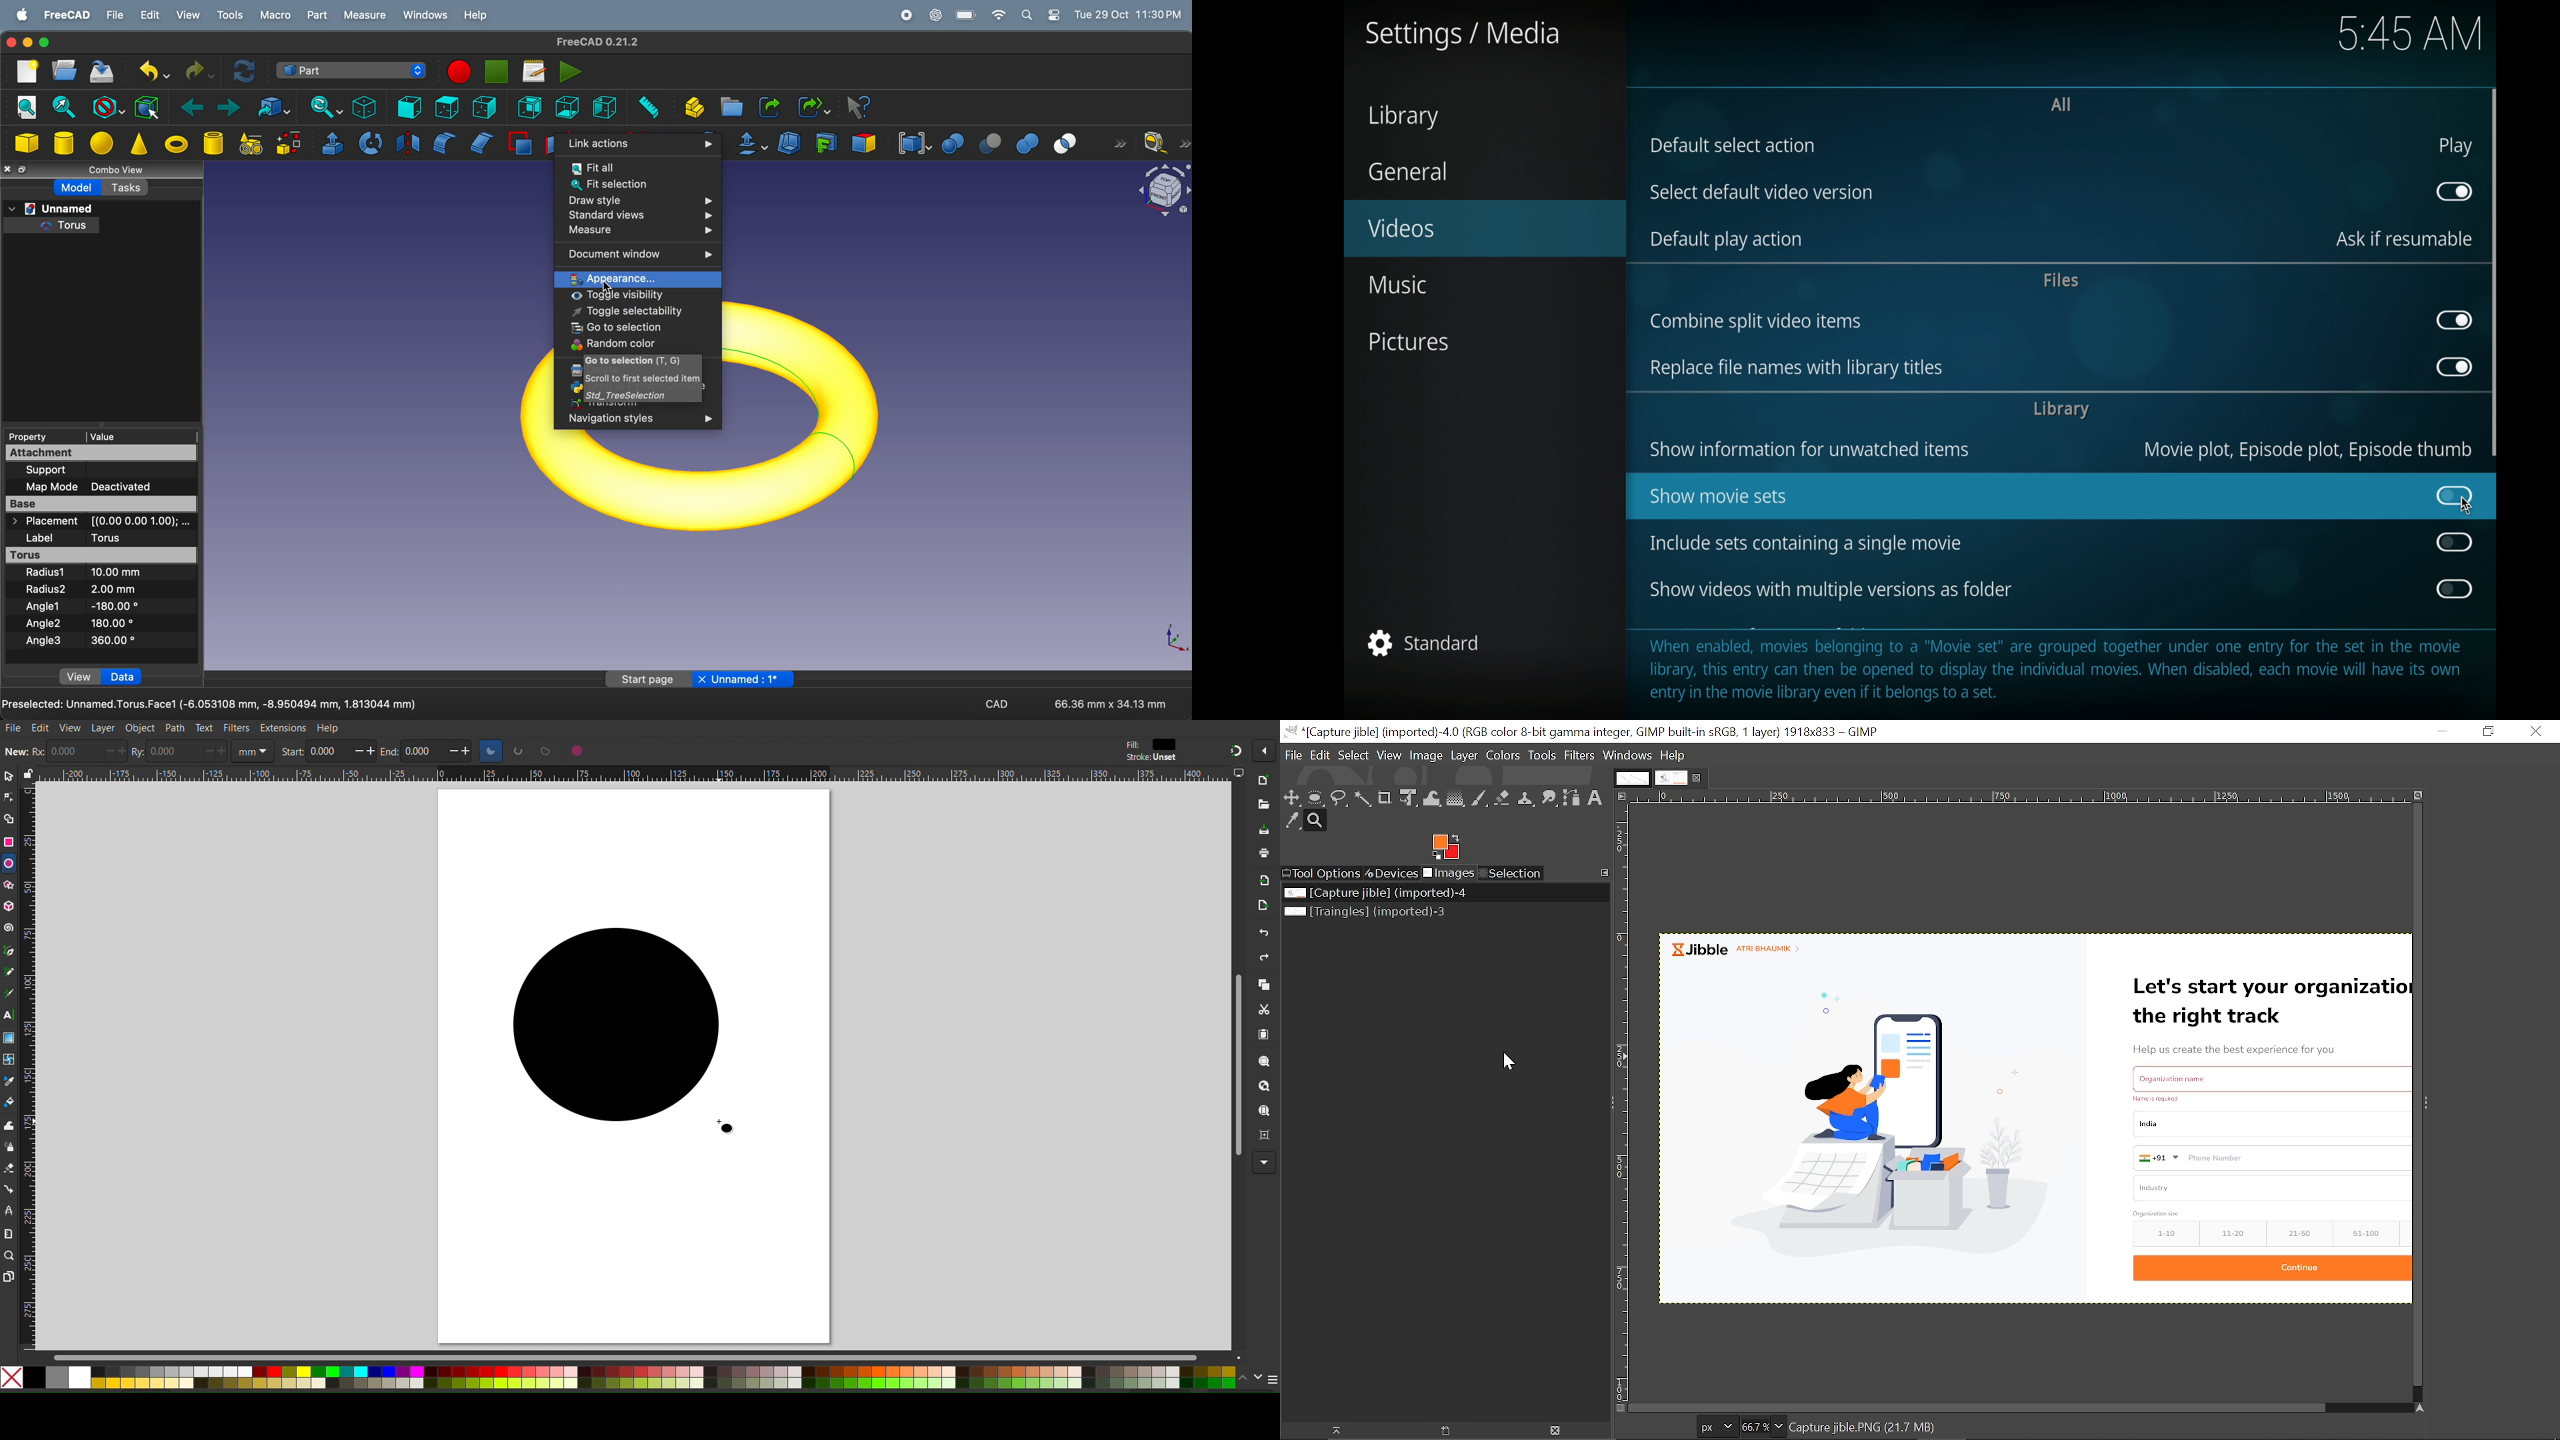  I want to click on Radius 2, so click(45, 589).